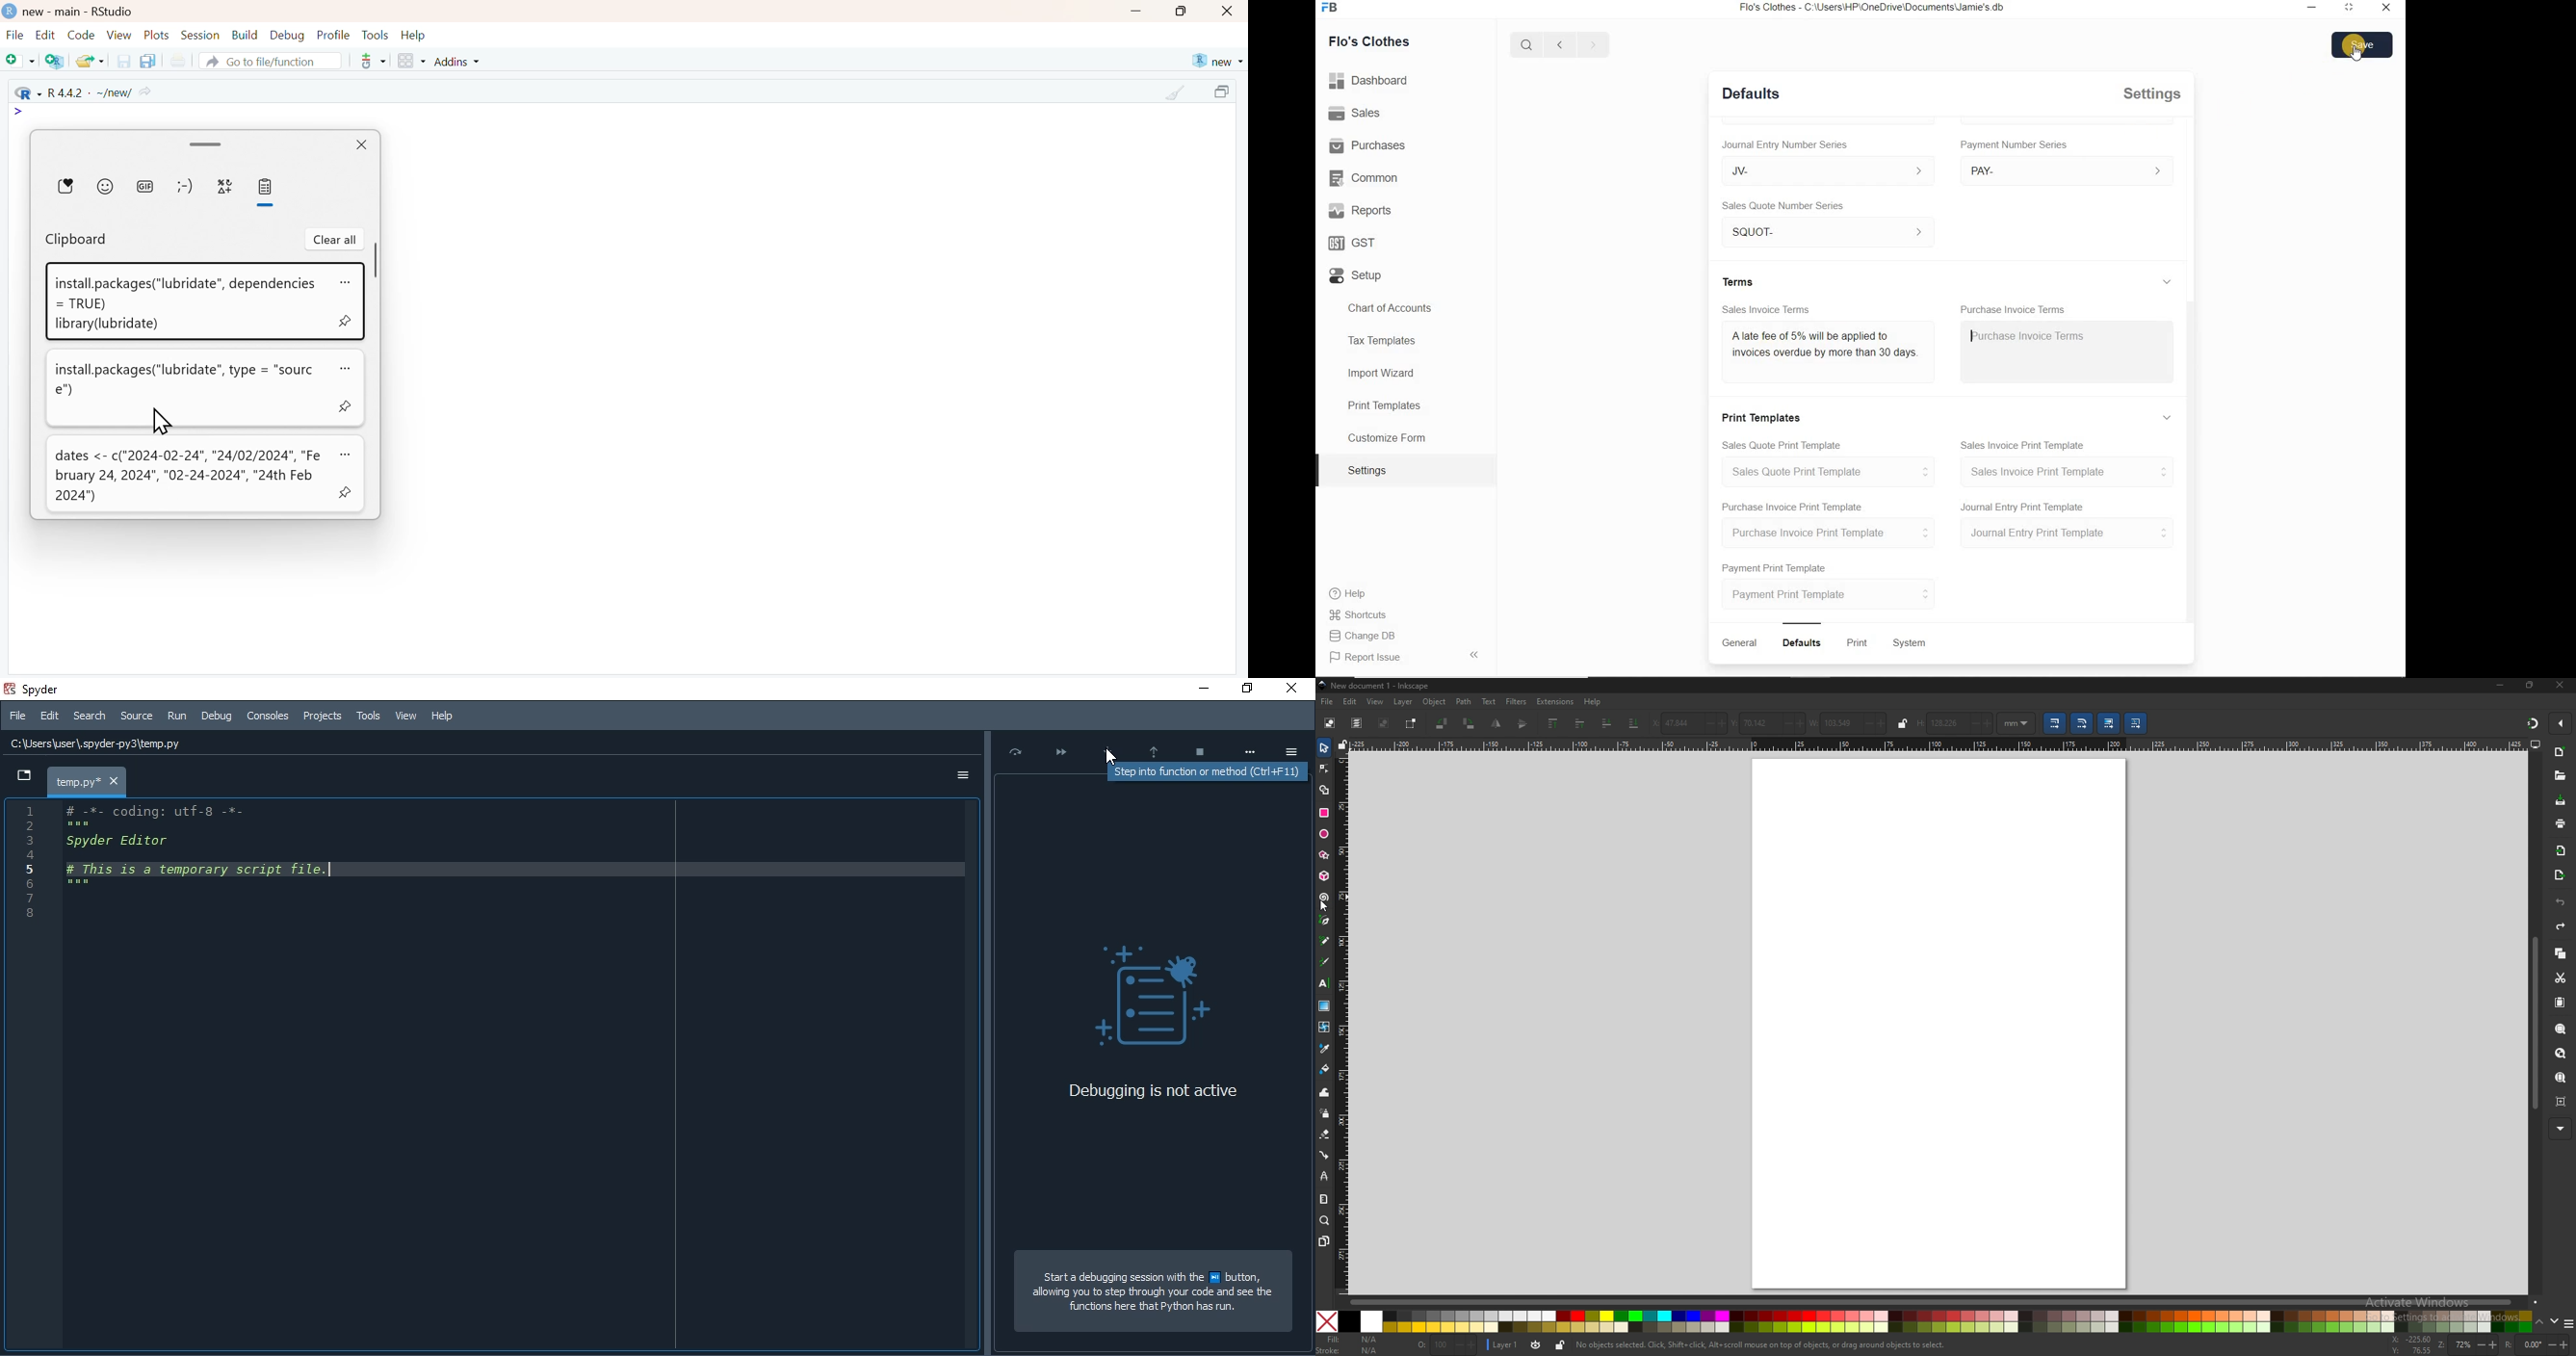 Image resolution: width=2576 pixels, height=1372 pixels. Describe the element at coordinates (343, 405) in the screenshot. I see `pin` at that location.